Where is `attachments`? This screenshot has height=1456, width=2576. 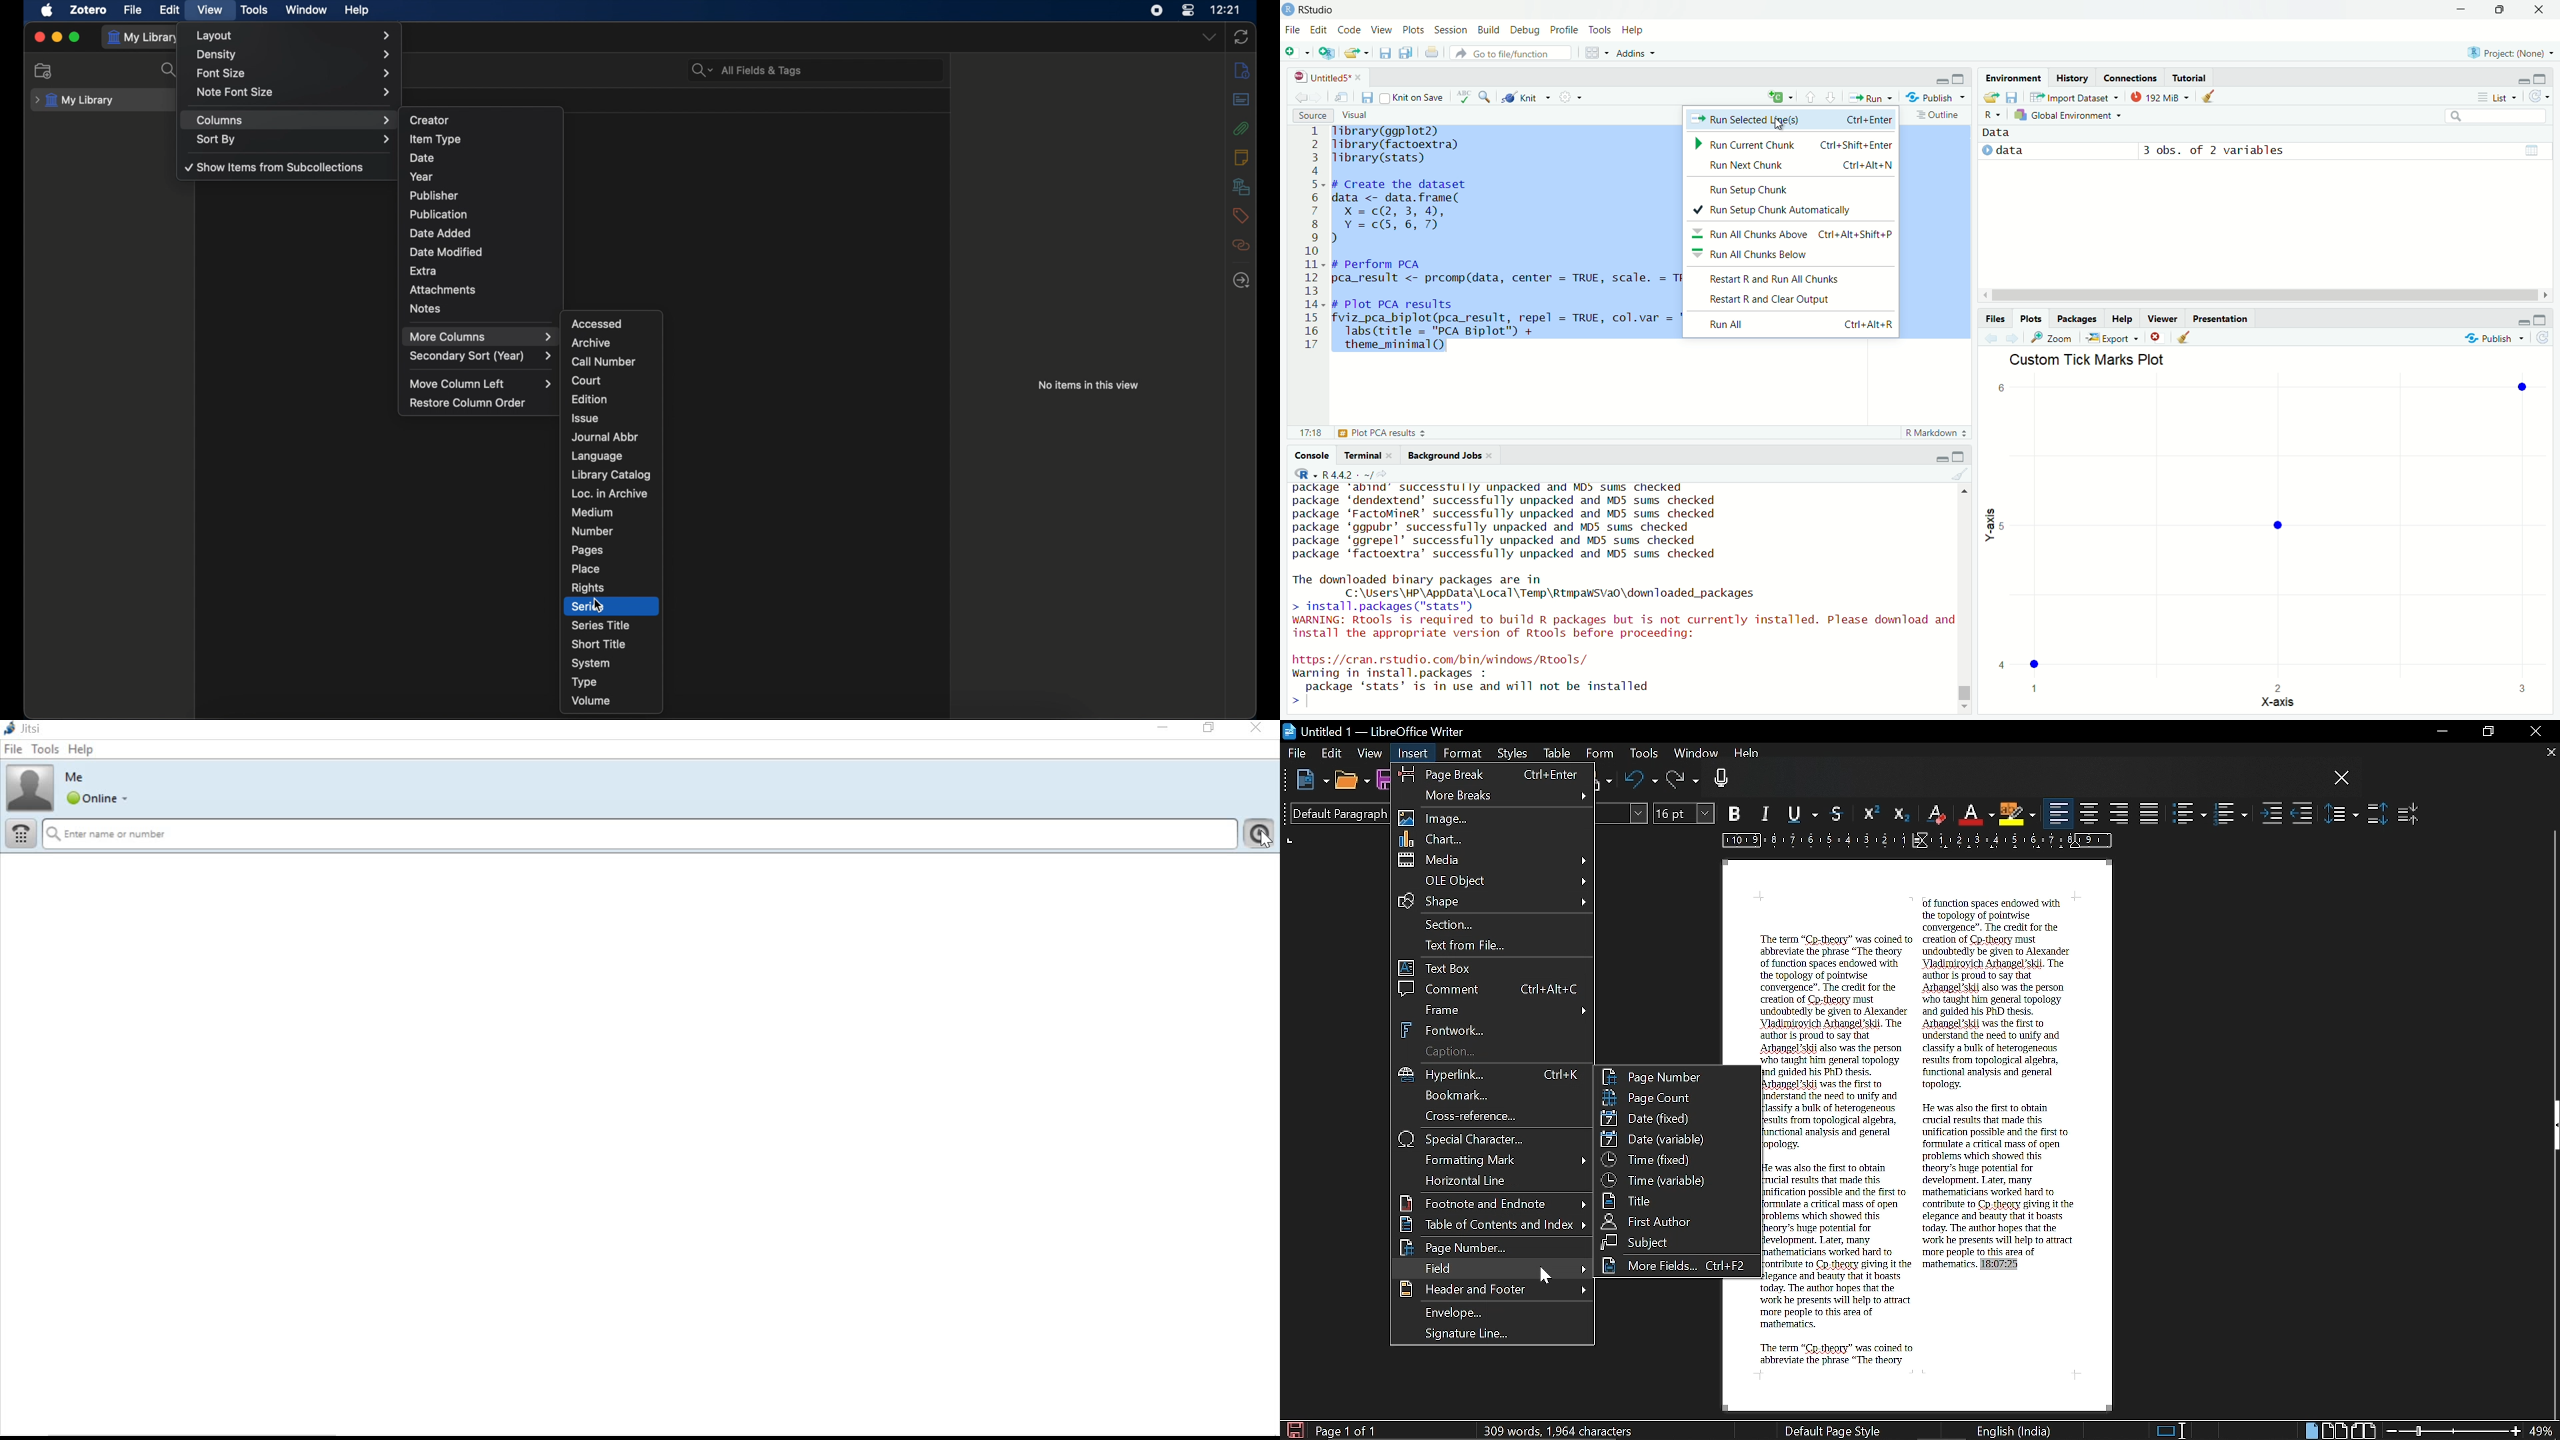 attachments is located at coordinates (443, 289).